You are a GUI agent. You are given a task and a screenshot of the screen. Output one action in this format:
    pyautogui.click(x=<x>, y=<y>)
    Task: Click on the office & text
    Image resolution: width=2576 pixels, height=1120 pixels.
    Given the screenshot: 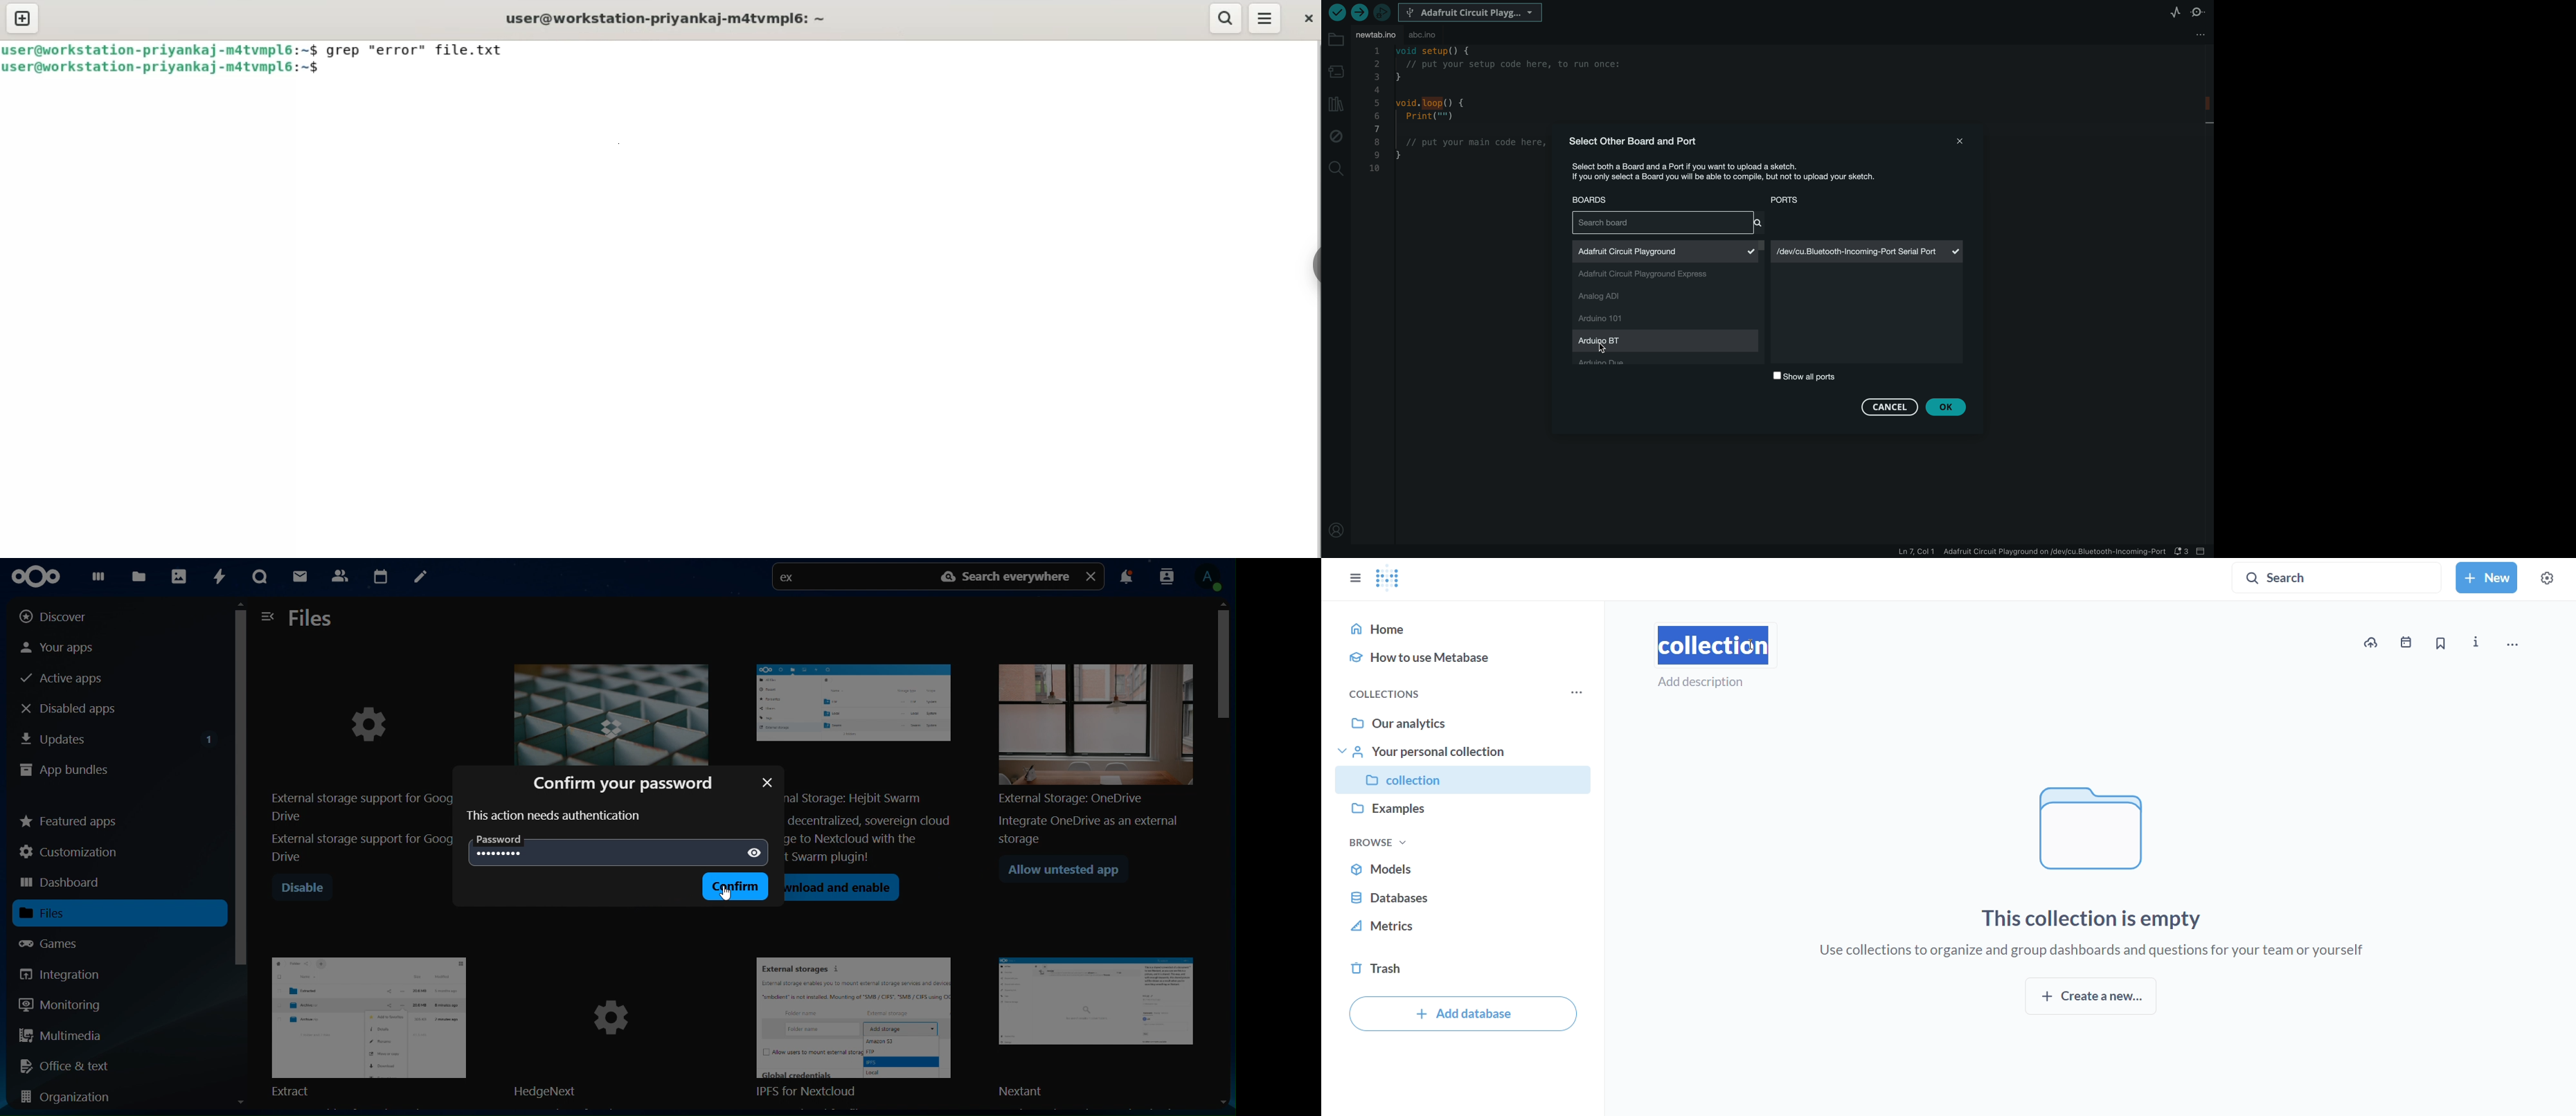 What is the action you would take?
    pyautogui.click(x=69, y=1065)
    